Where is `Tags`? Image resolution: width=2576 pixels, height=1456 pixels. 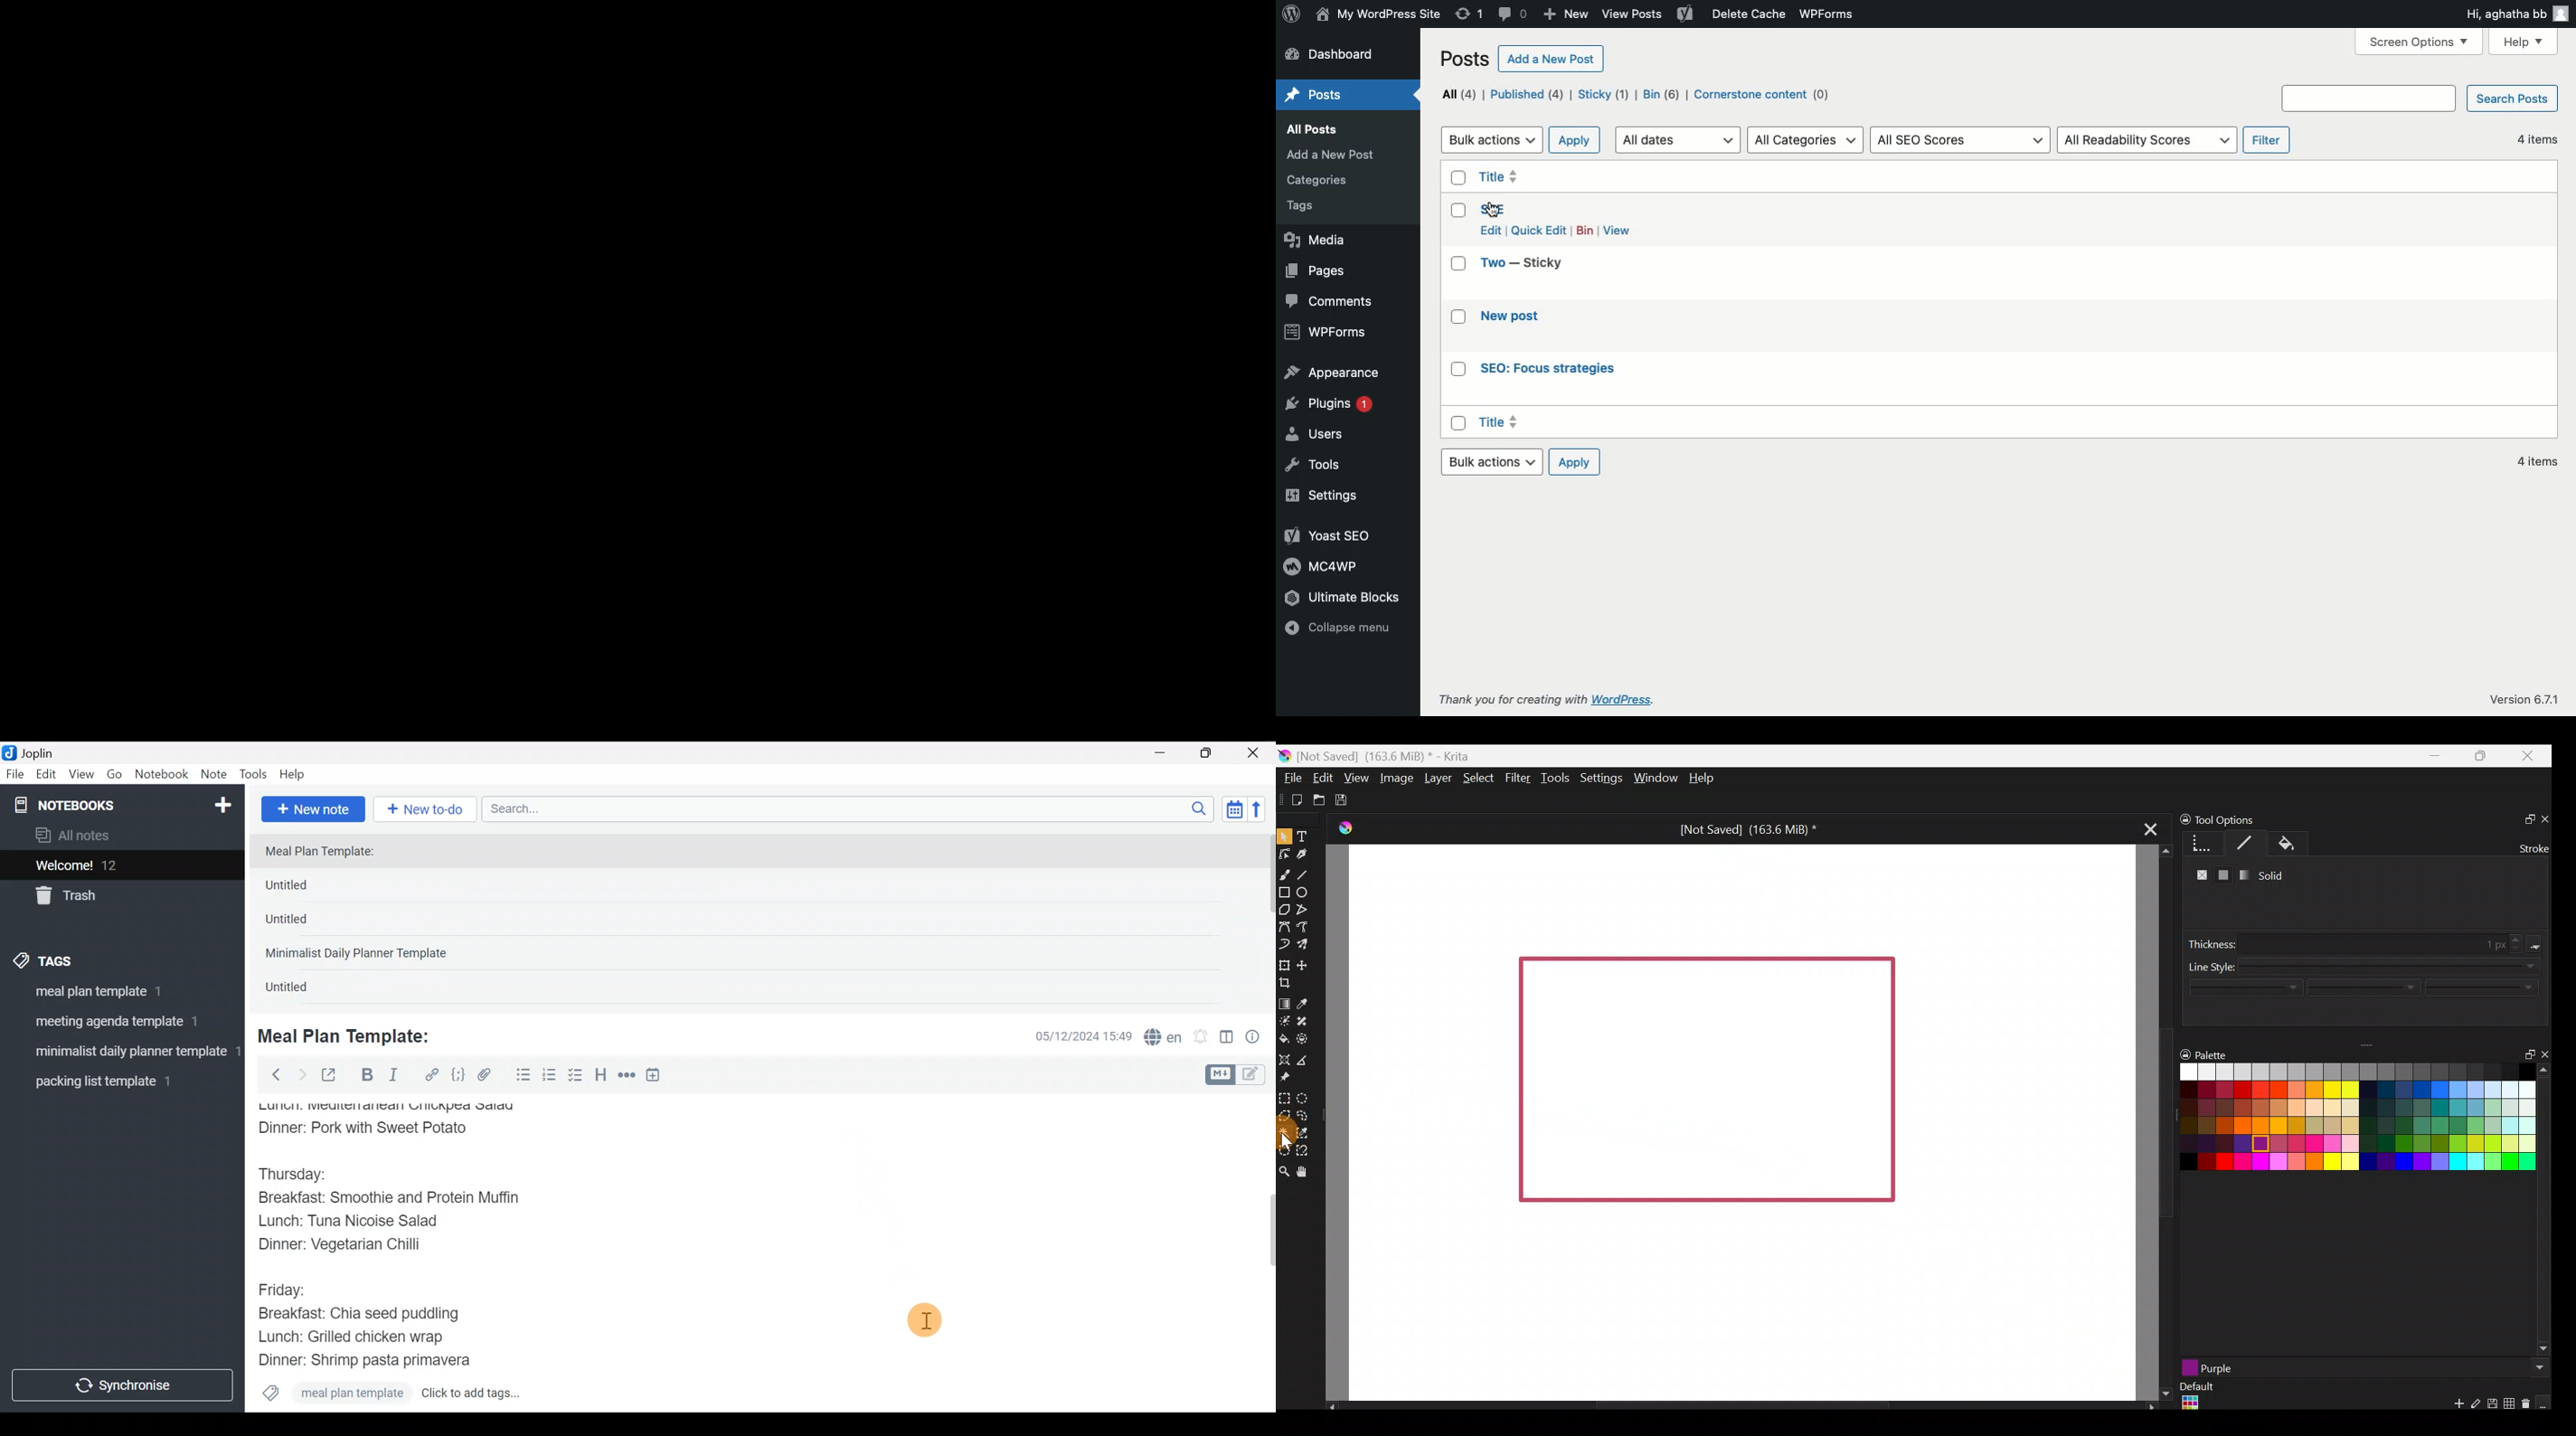
Tags is located at coordinates (74, 959).